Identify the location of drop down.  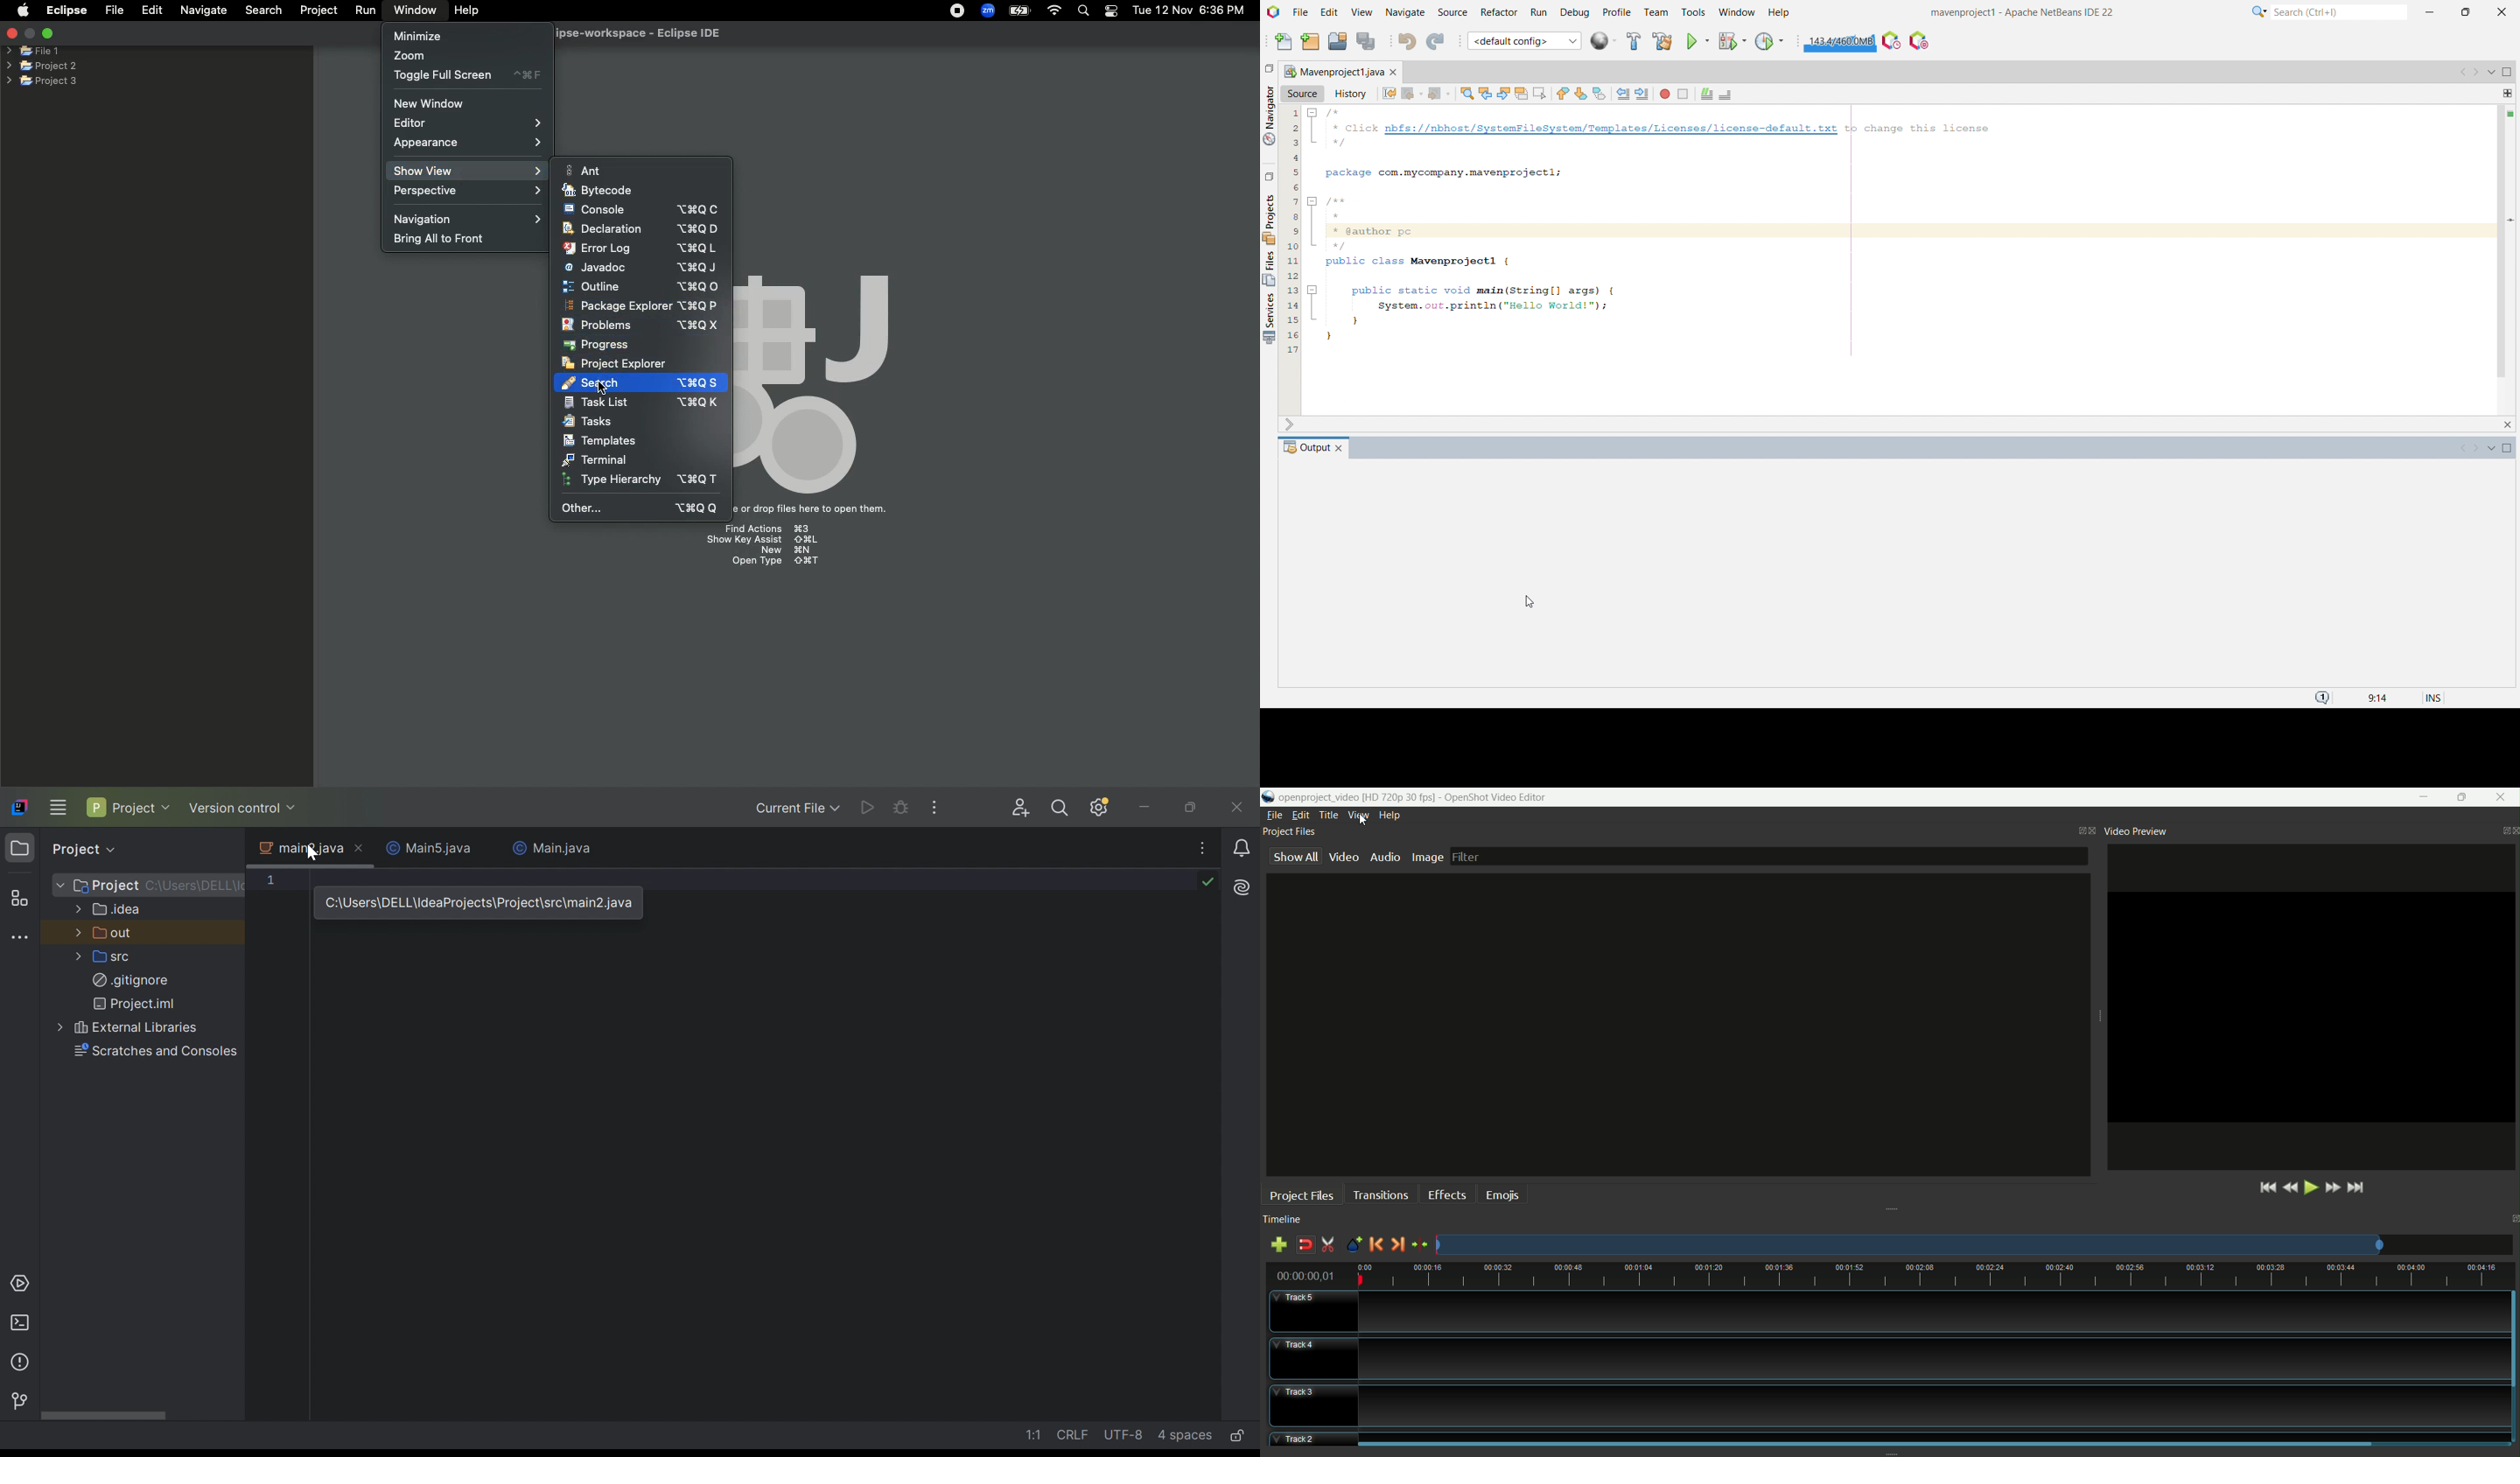
(2491, 72).